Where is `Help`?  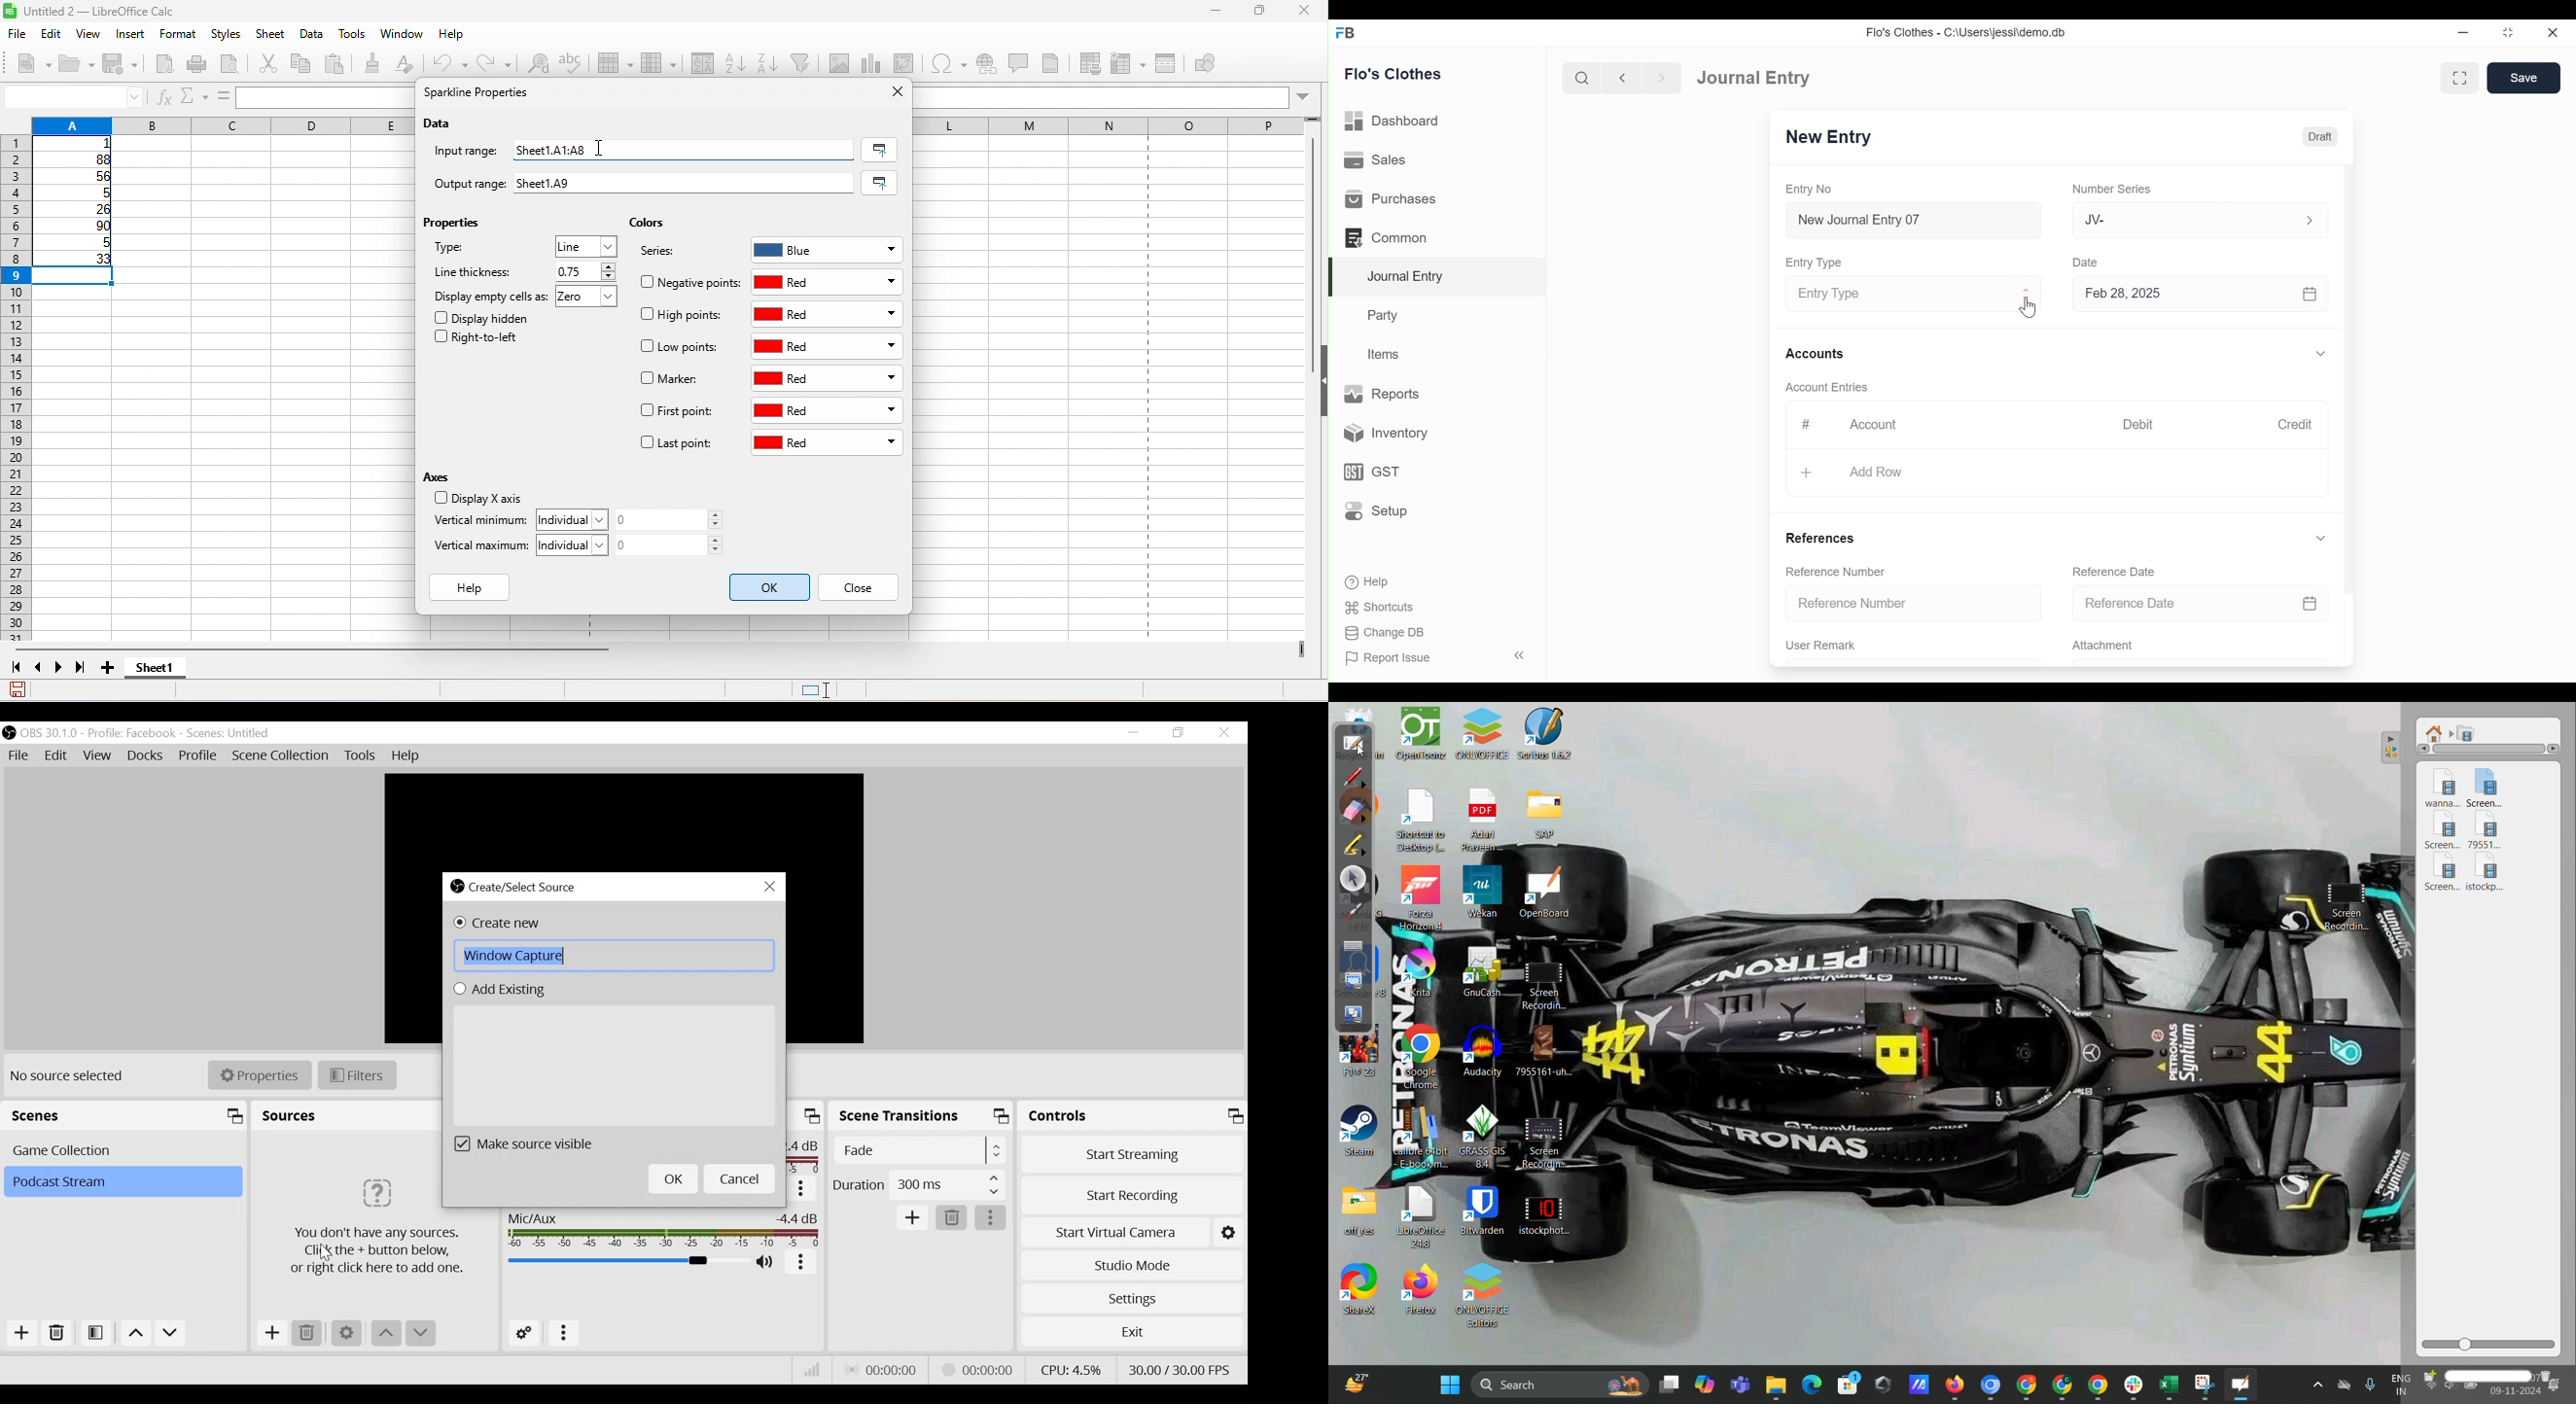 Help is located at coordinates (1365, 580).